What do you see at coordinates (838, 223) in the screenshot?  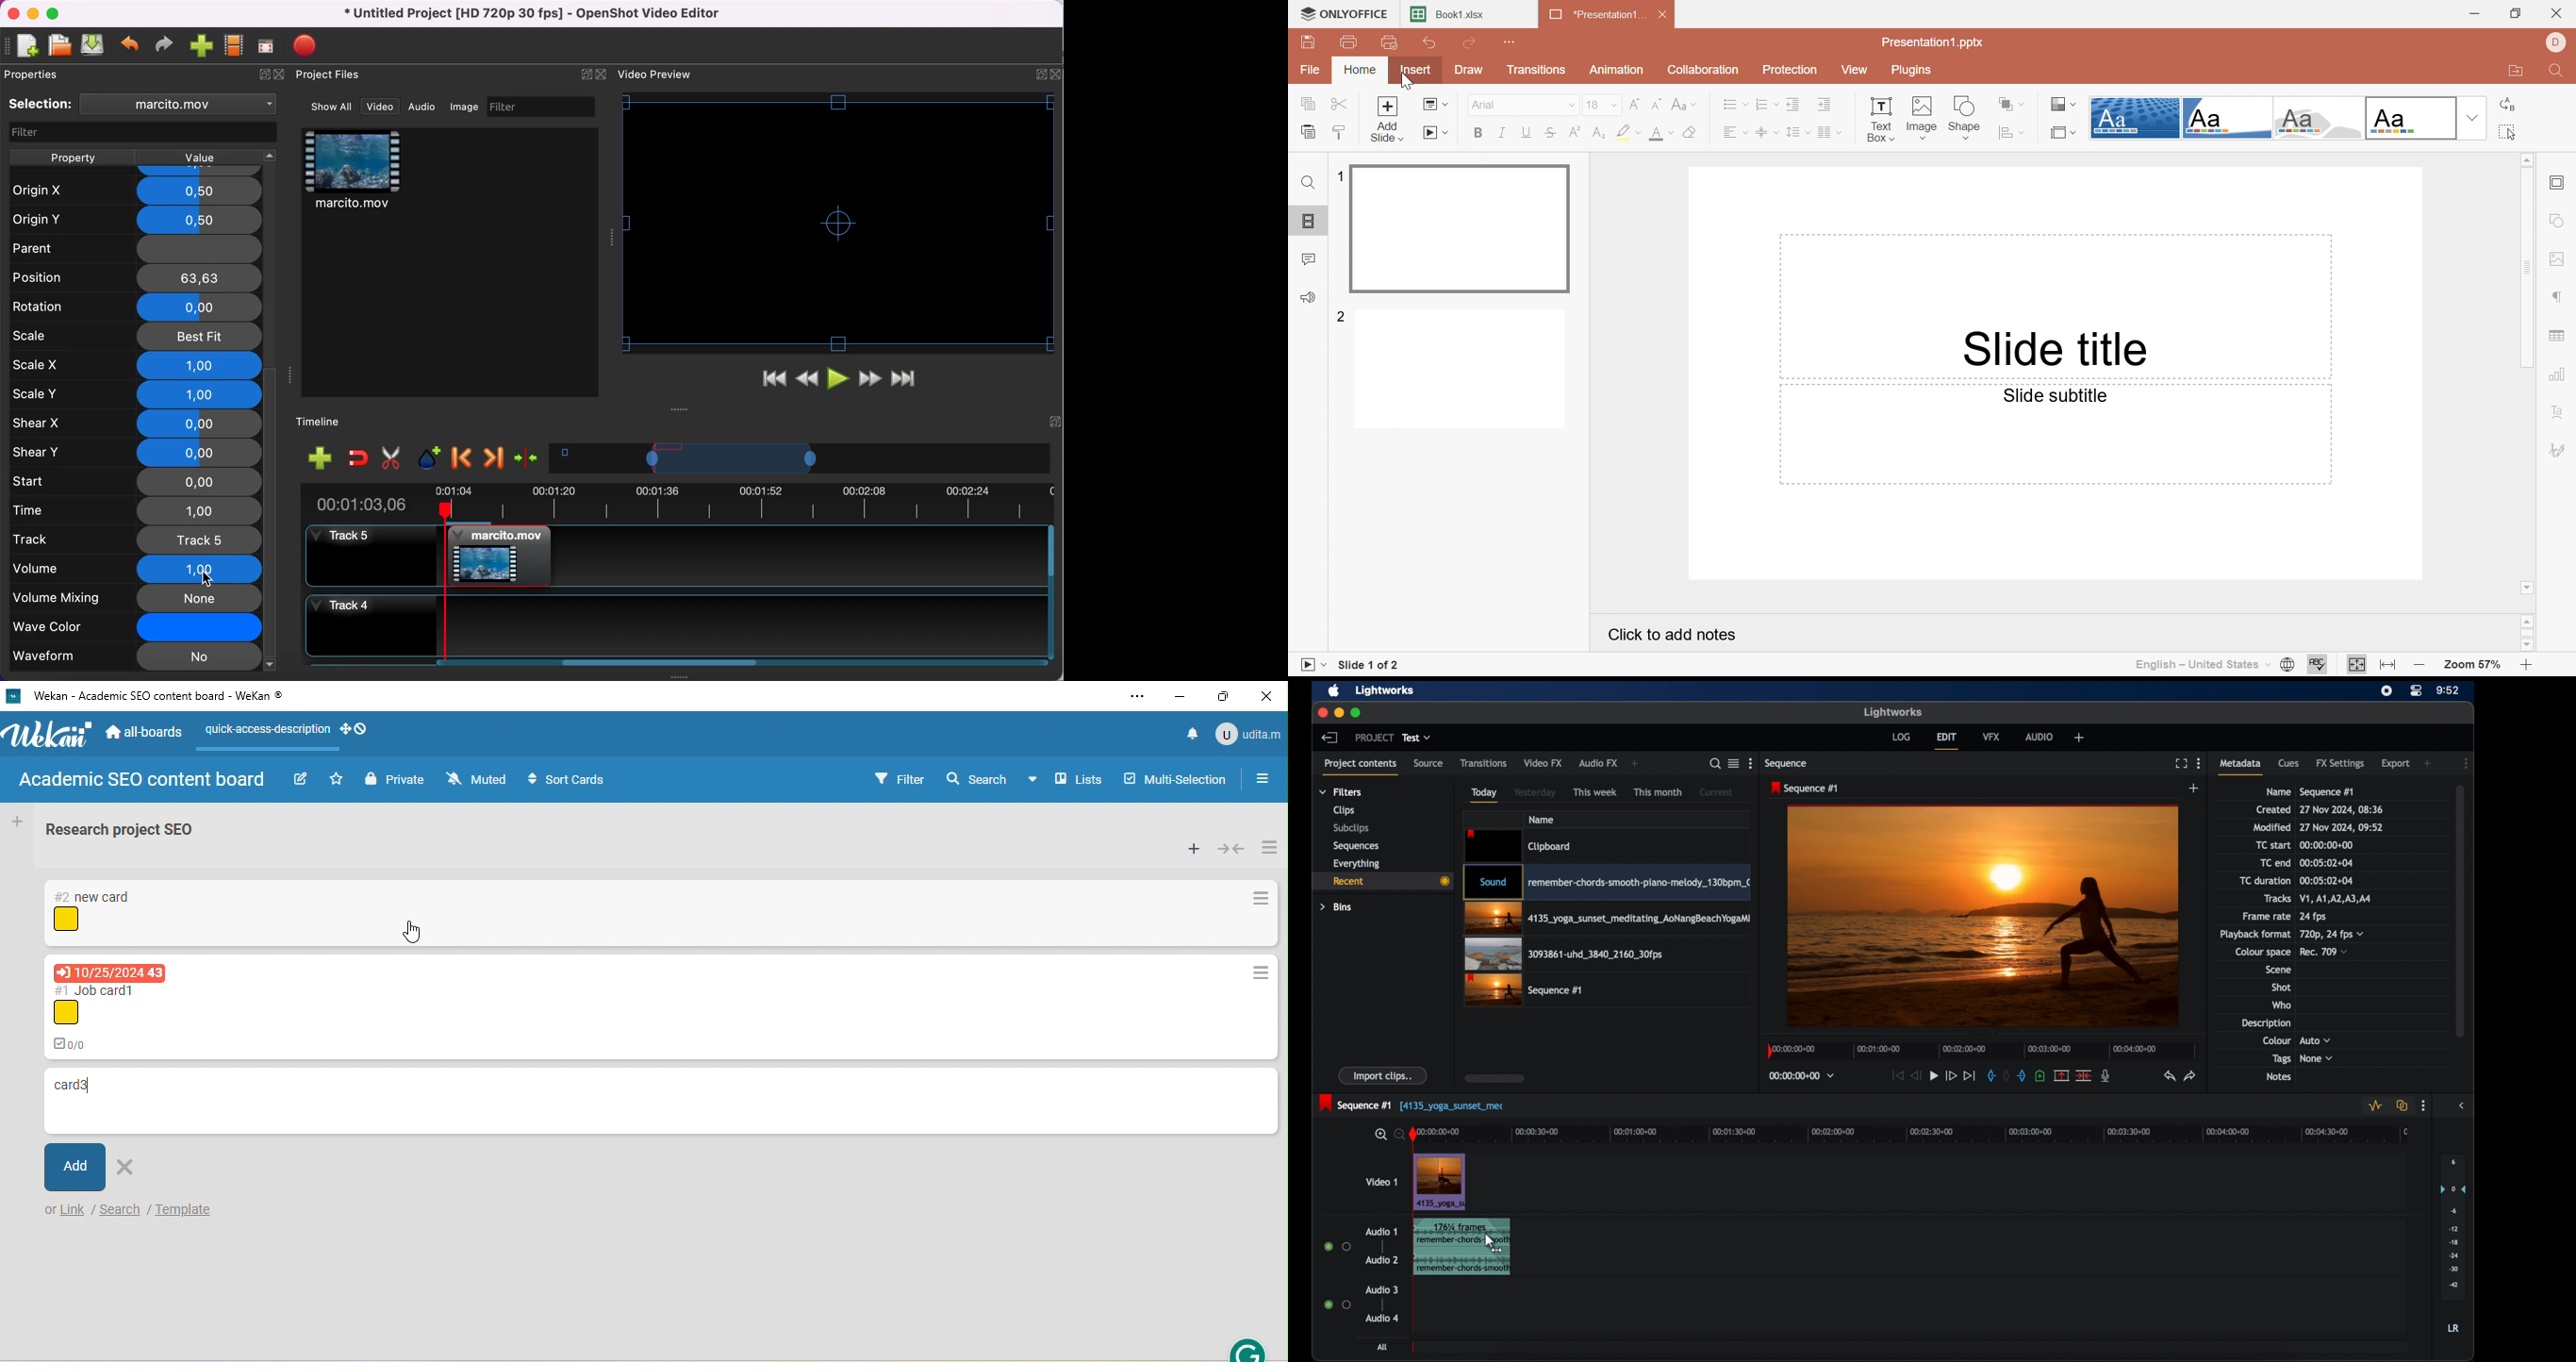 I see `Video preview` at bounding box center [838, 223].